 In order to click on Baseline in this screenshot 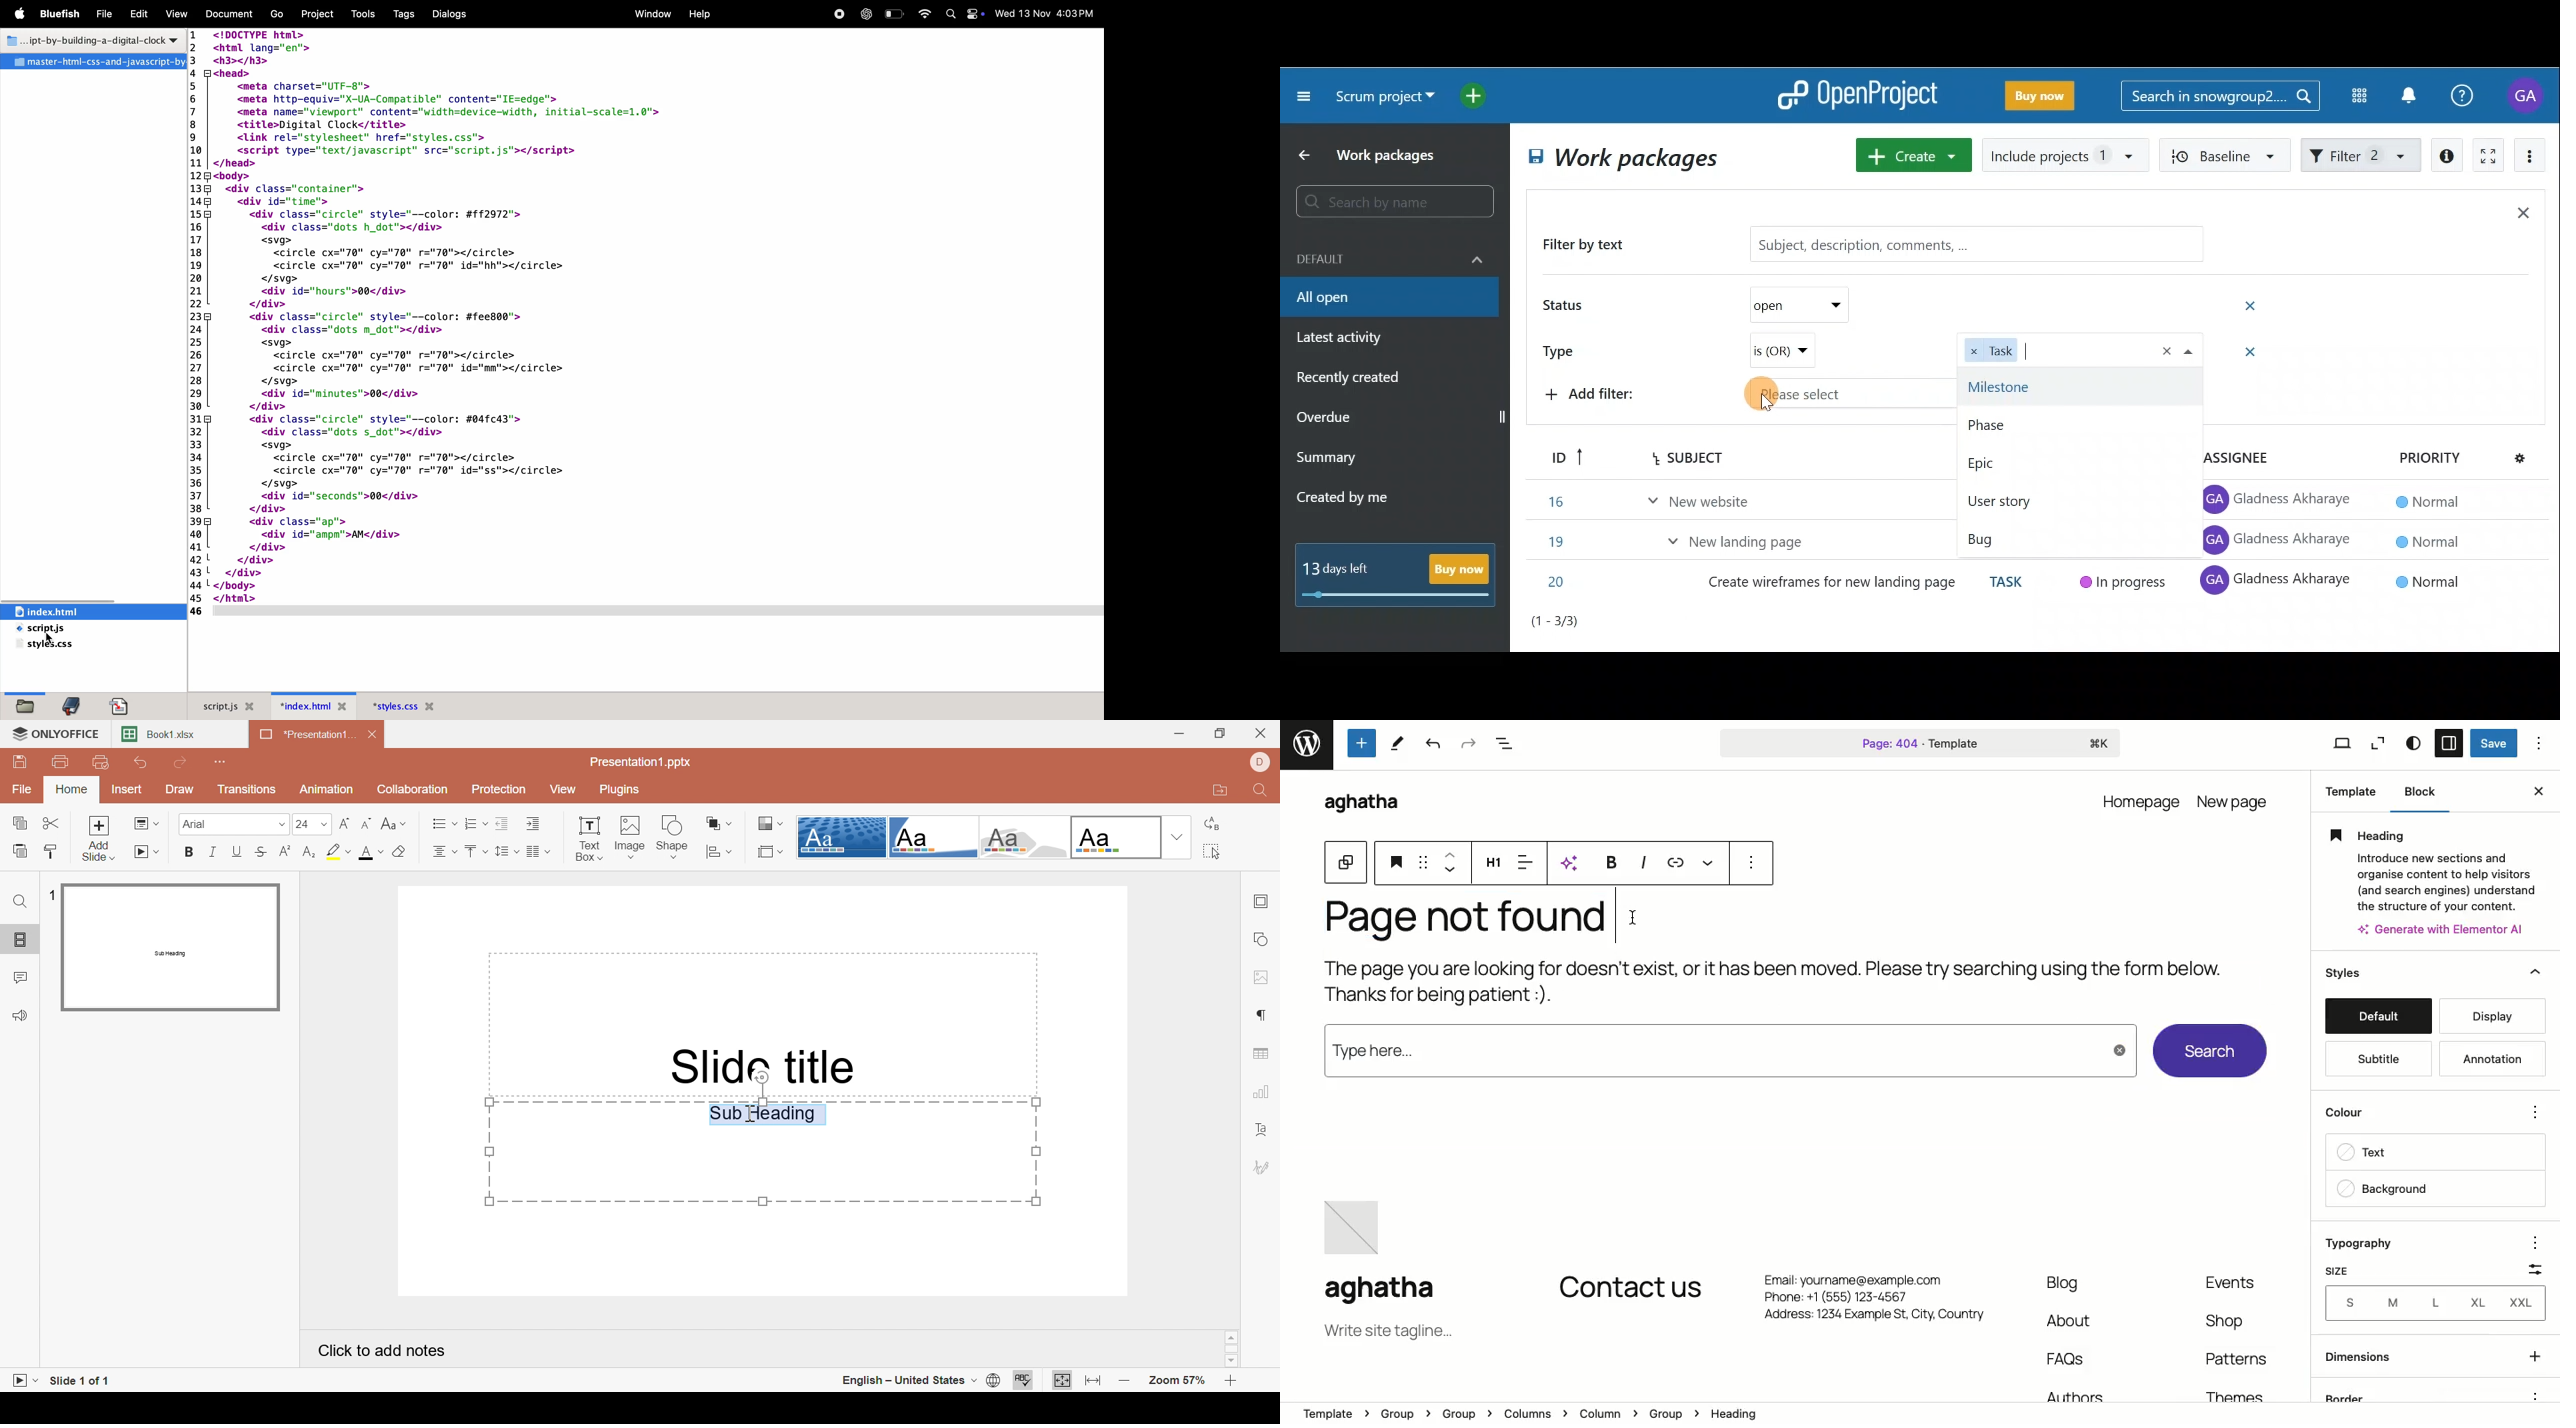, I will do `click(2222, 154)`.